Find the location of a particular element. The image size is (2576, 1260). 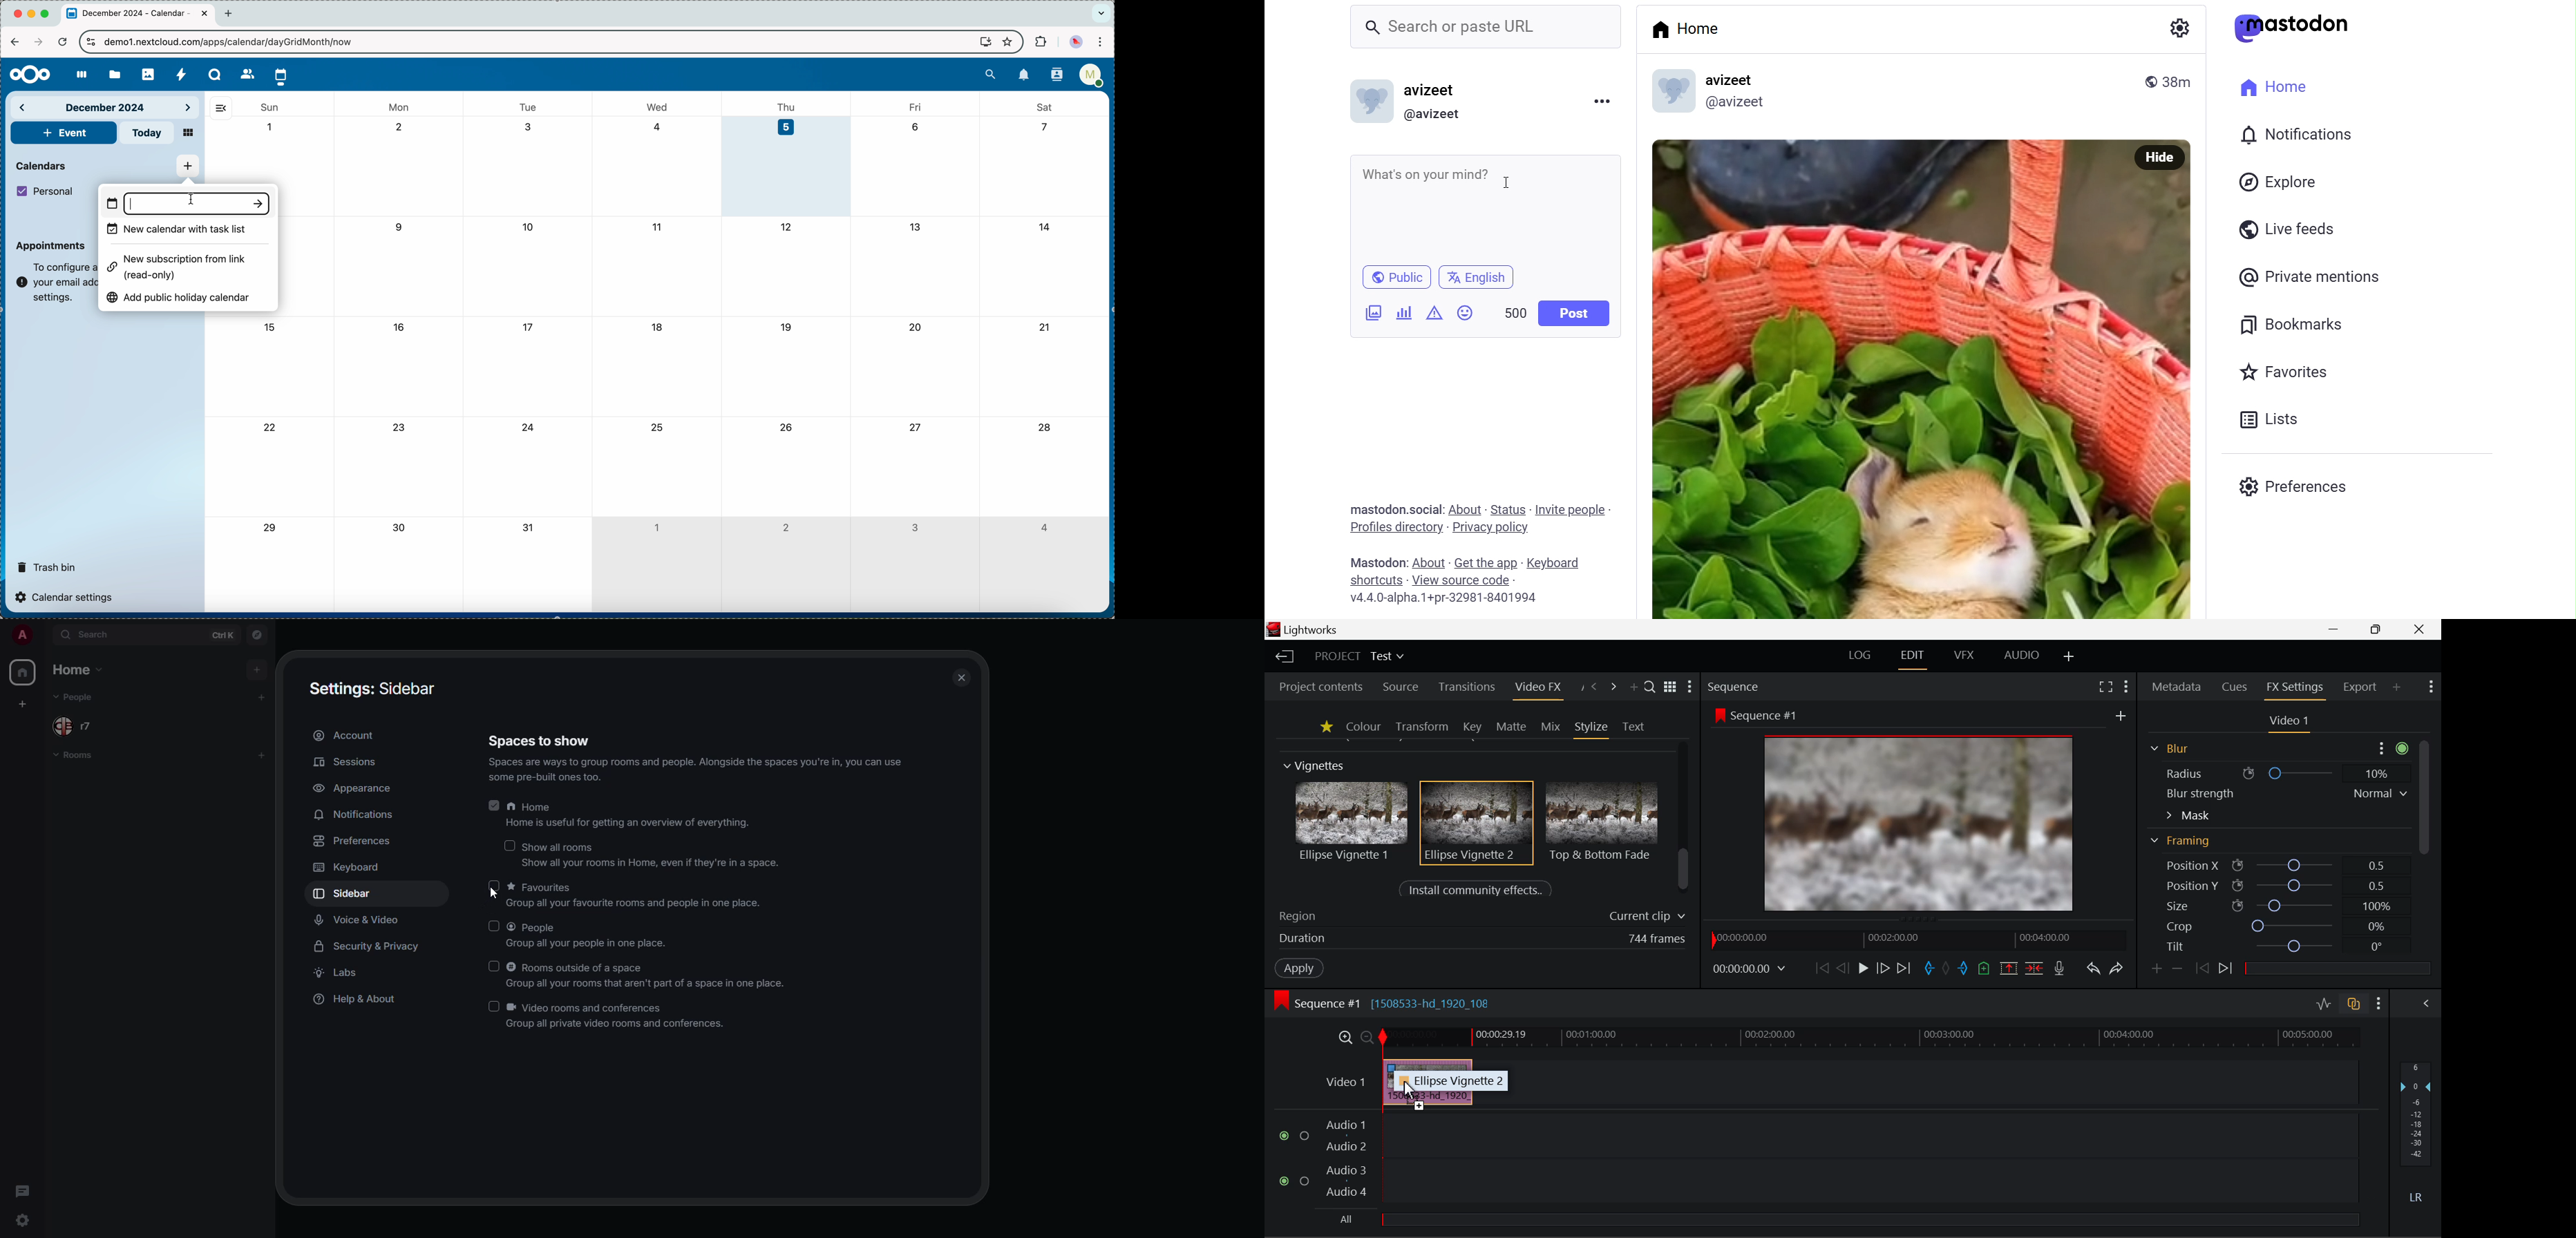

files is located at coordinates (113, 73).